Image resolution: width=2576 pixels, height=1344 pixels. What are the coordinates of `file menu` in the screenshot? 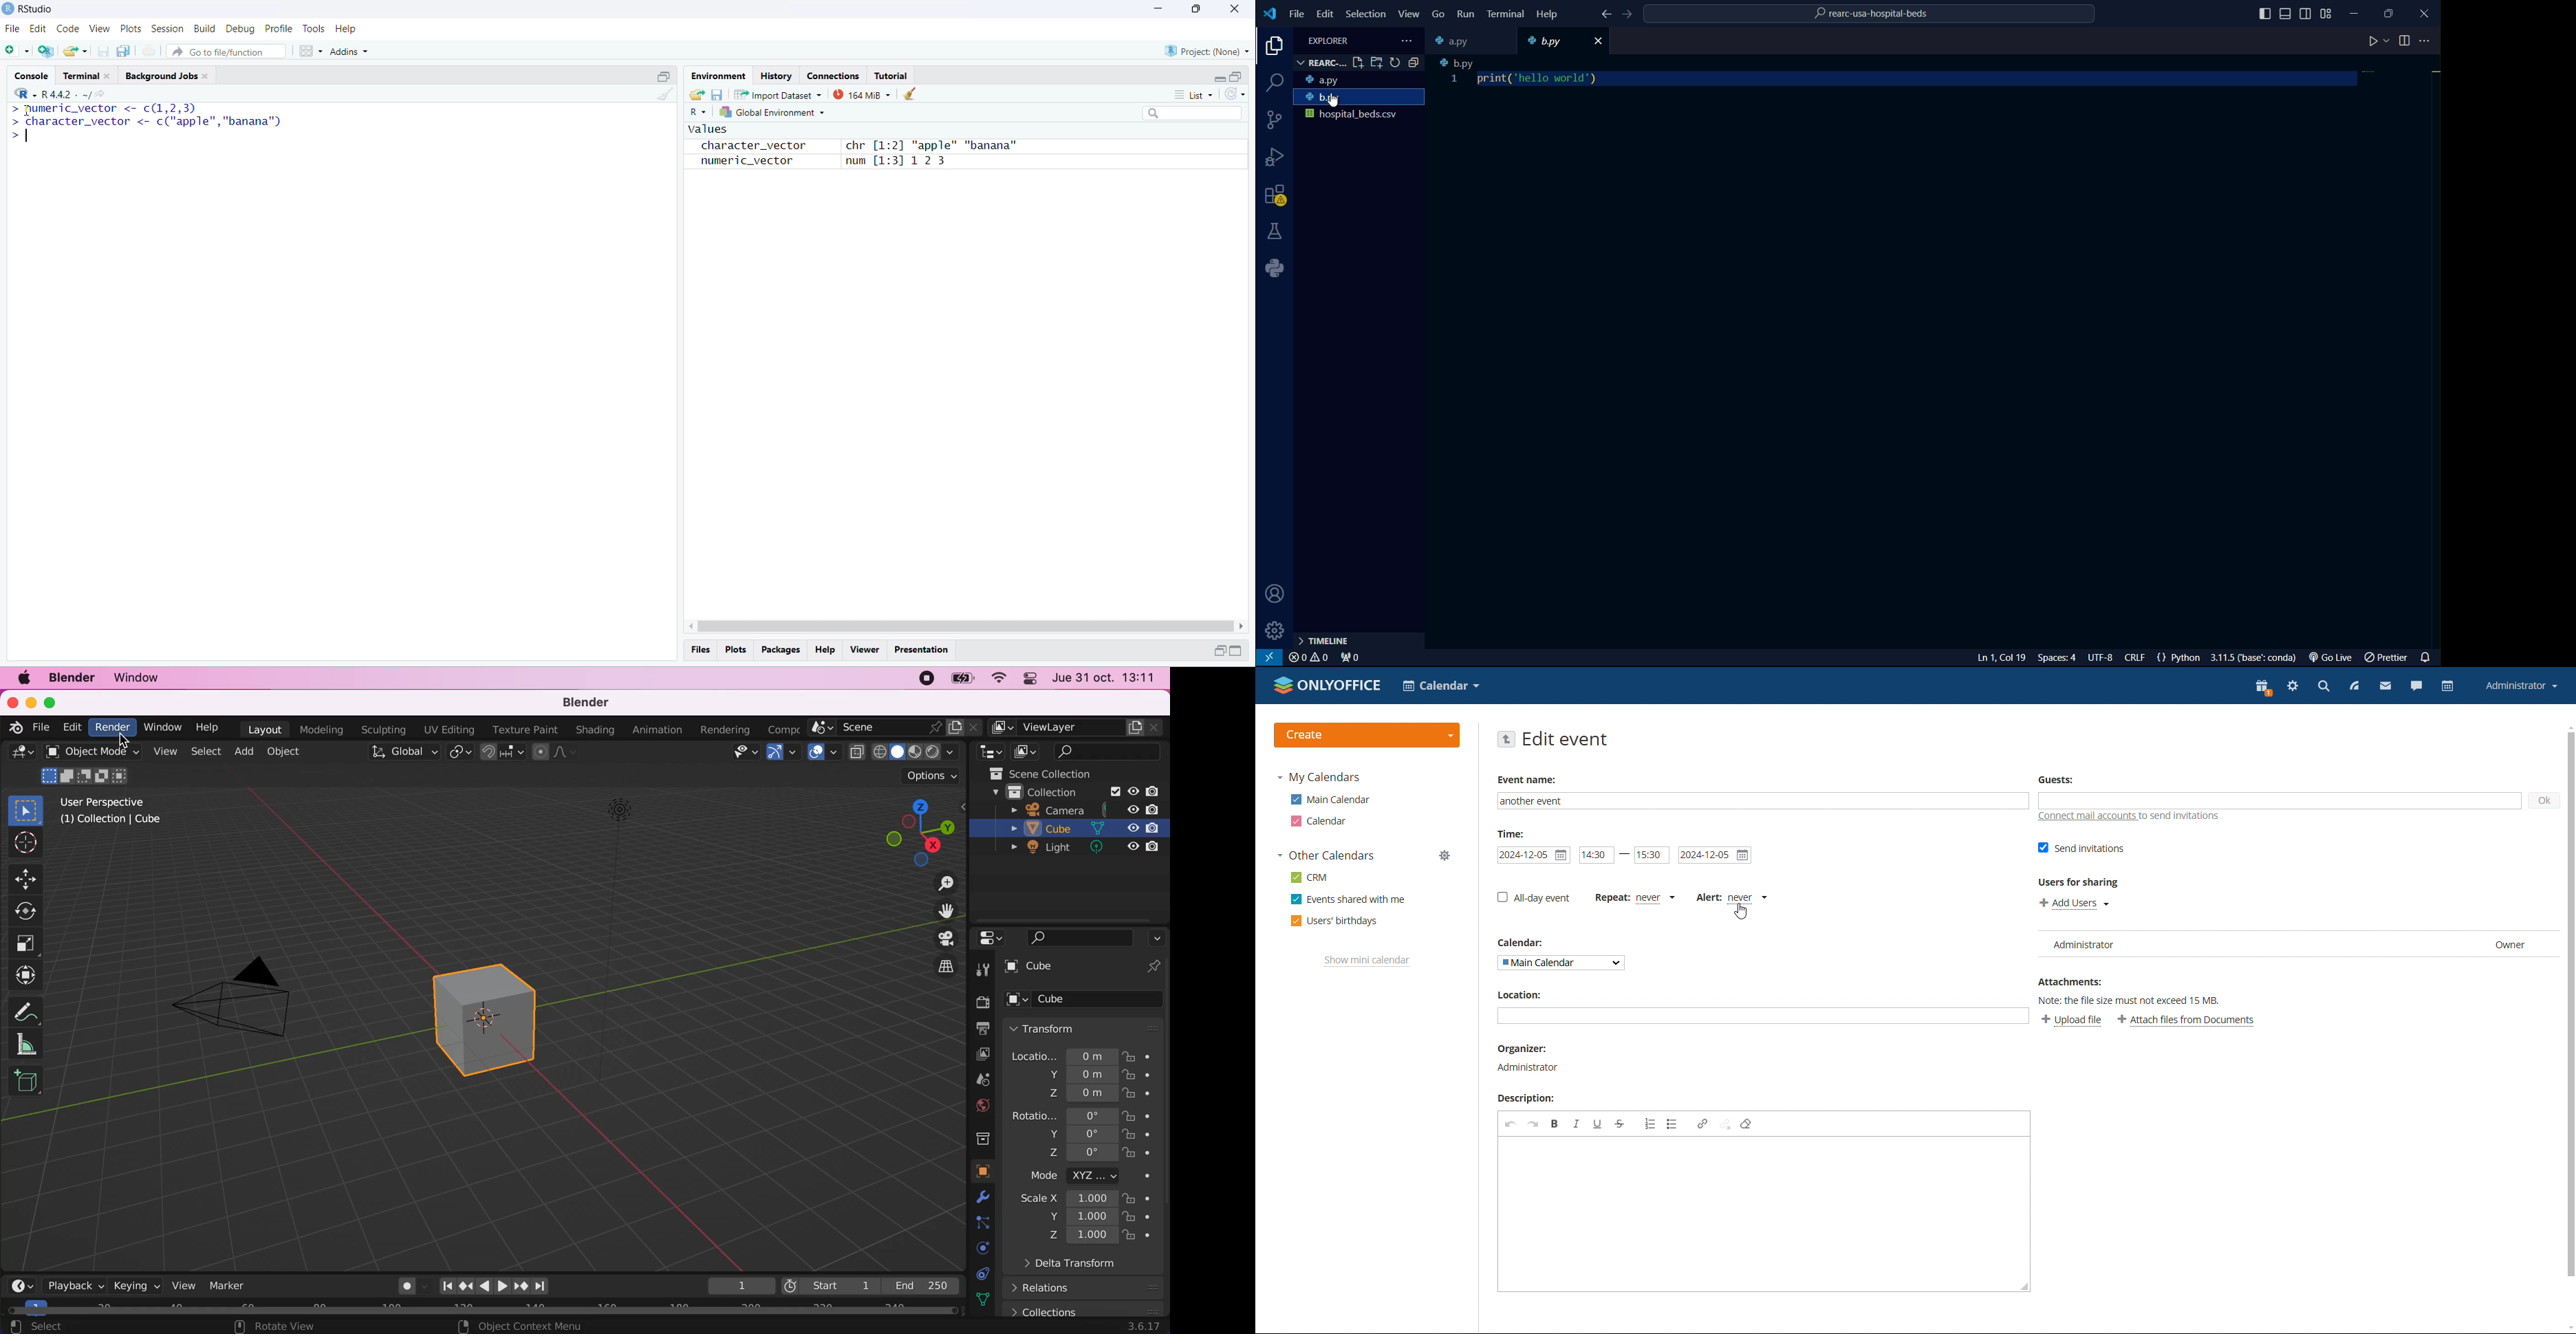 It's located at (1295, 13).